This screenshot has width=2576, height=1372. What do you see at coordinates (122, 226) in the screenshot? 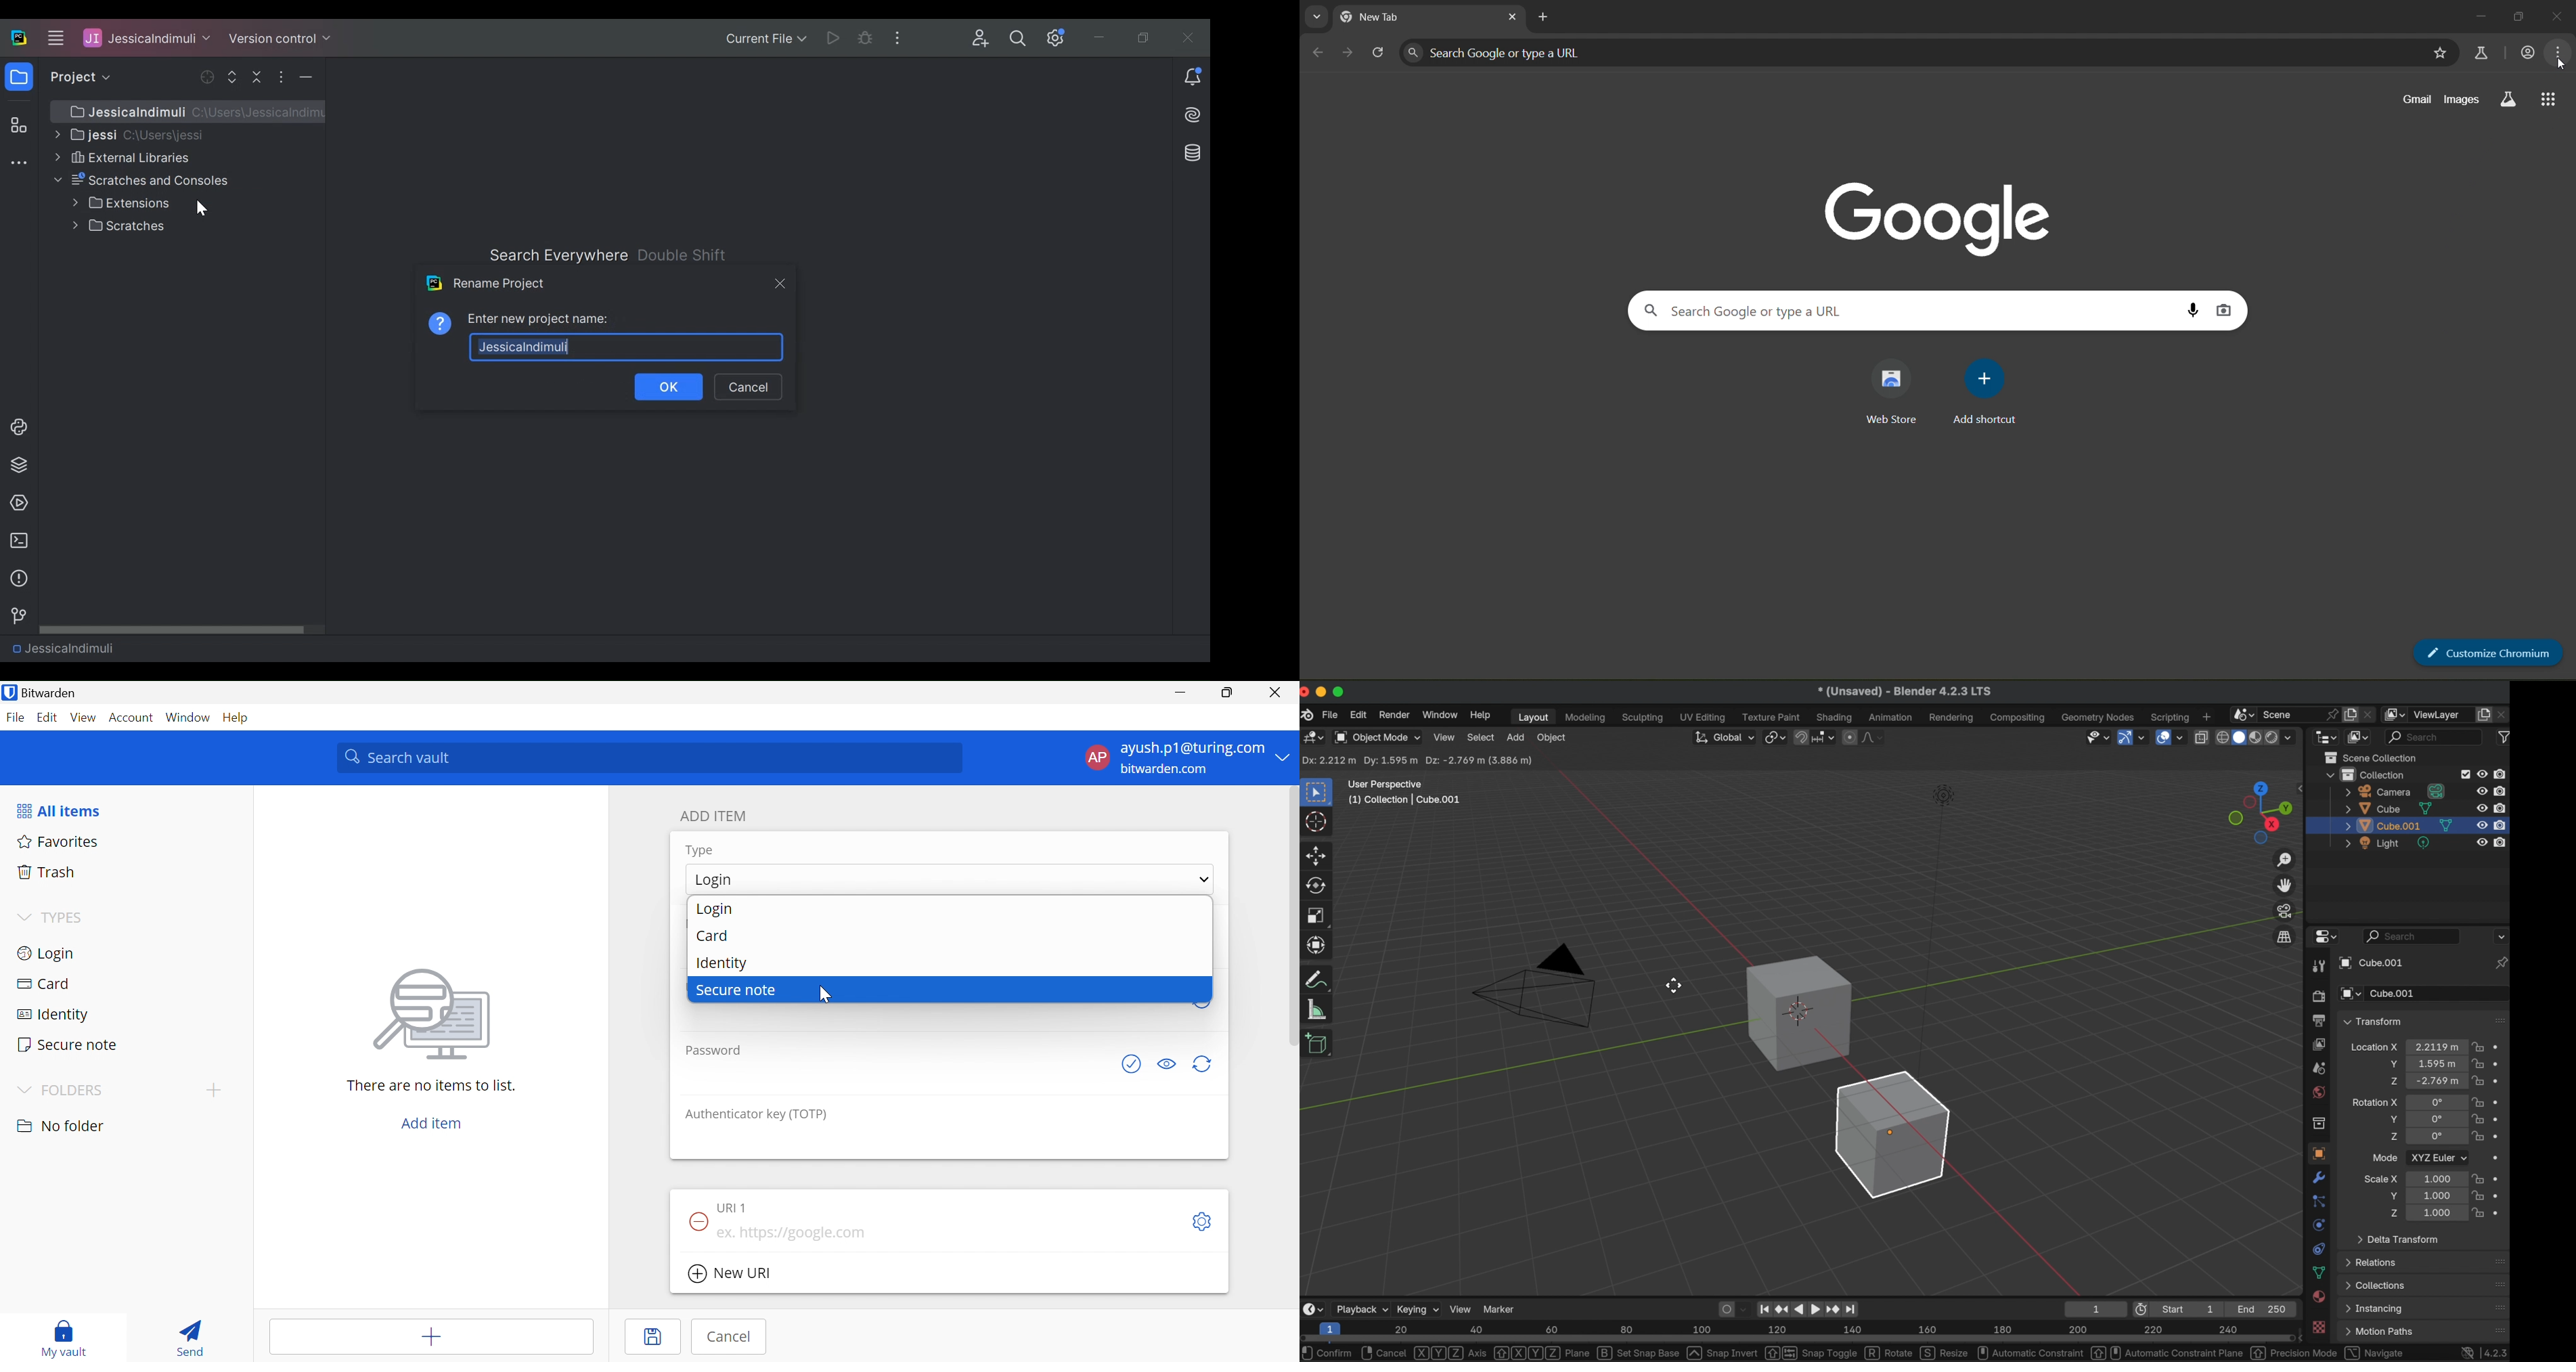
I see `Scratches` at bounding box center [122, 226].